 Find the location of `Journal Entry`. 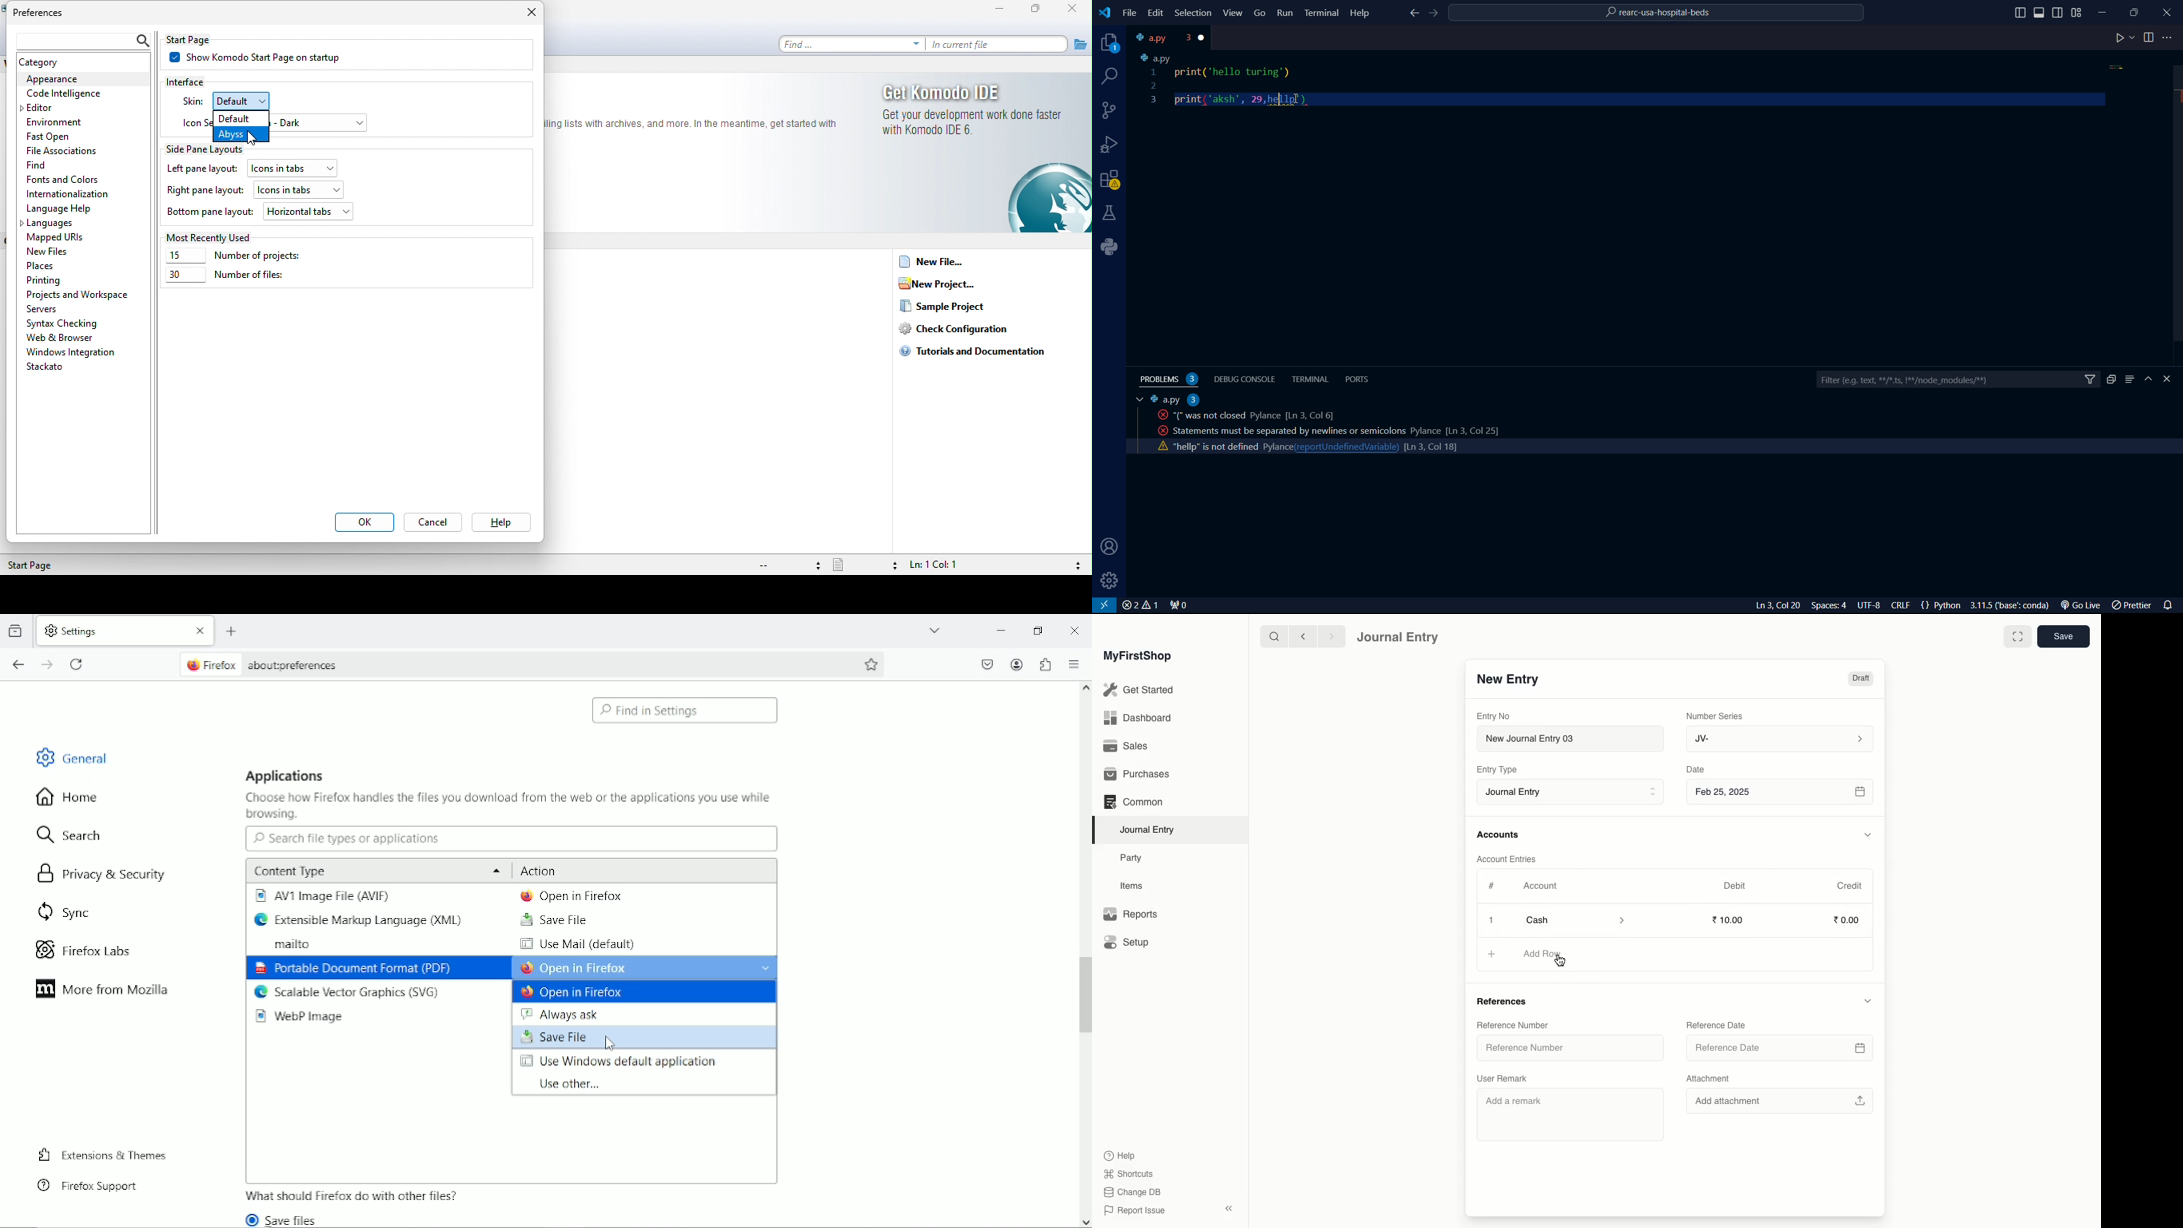

Journal Entry is located at coordinates (1398, 636).